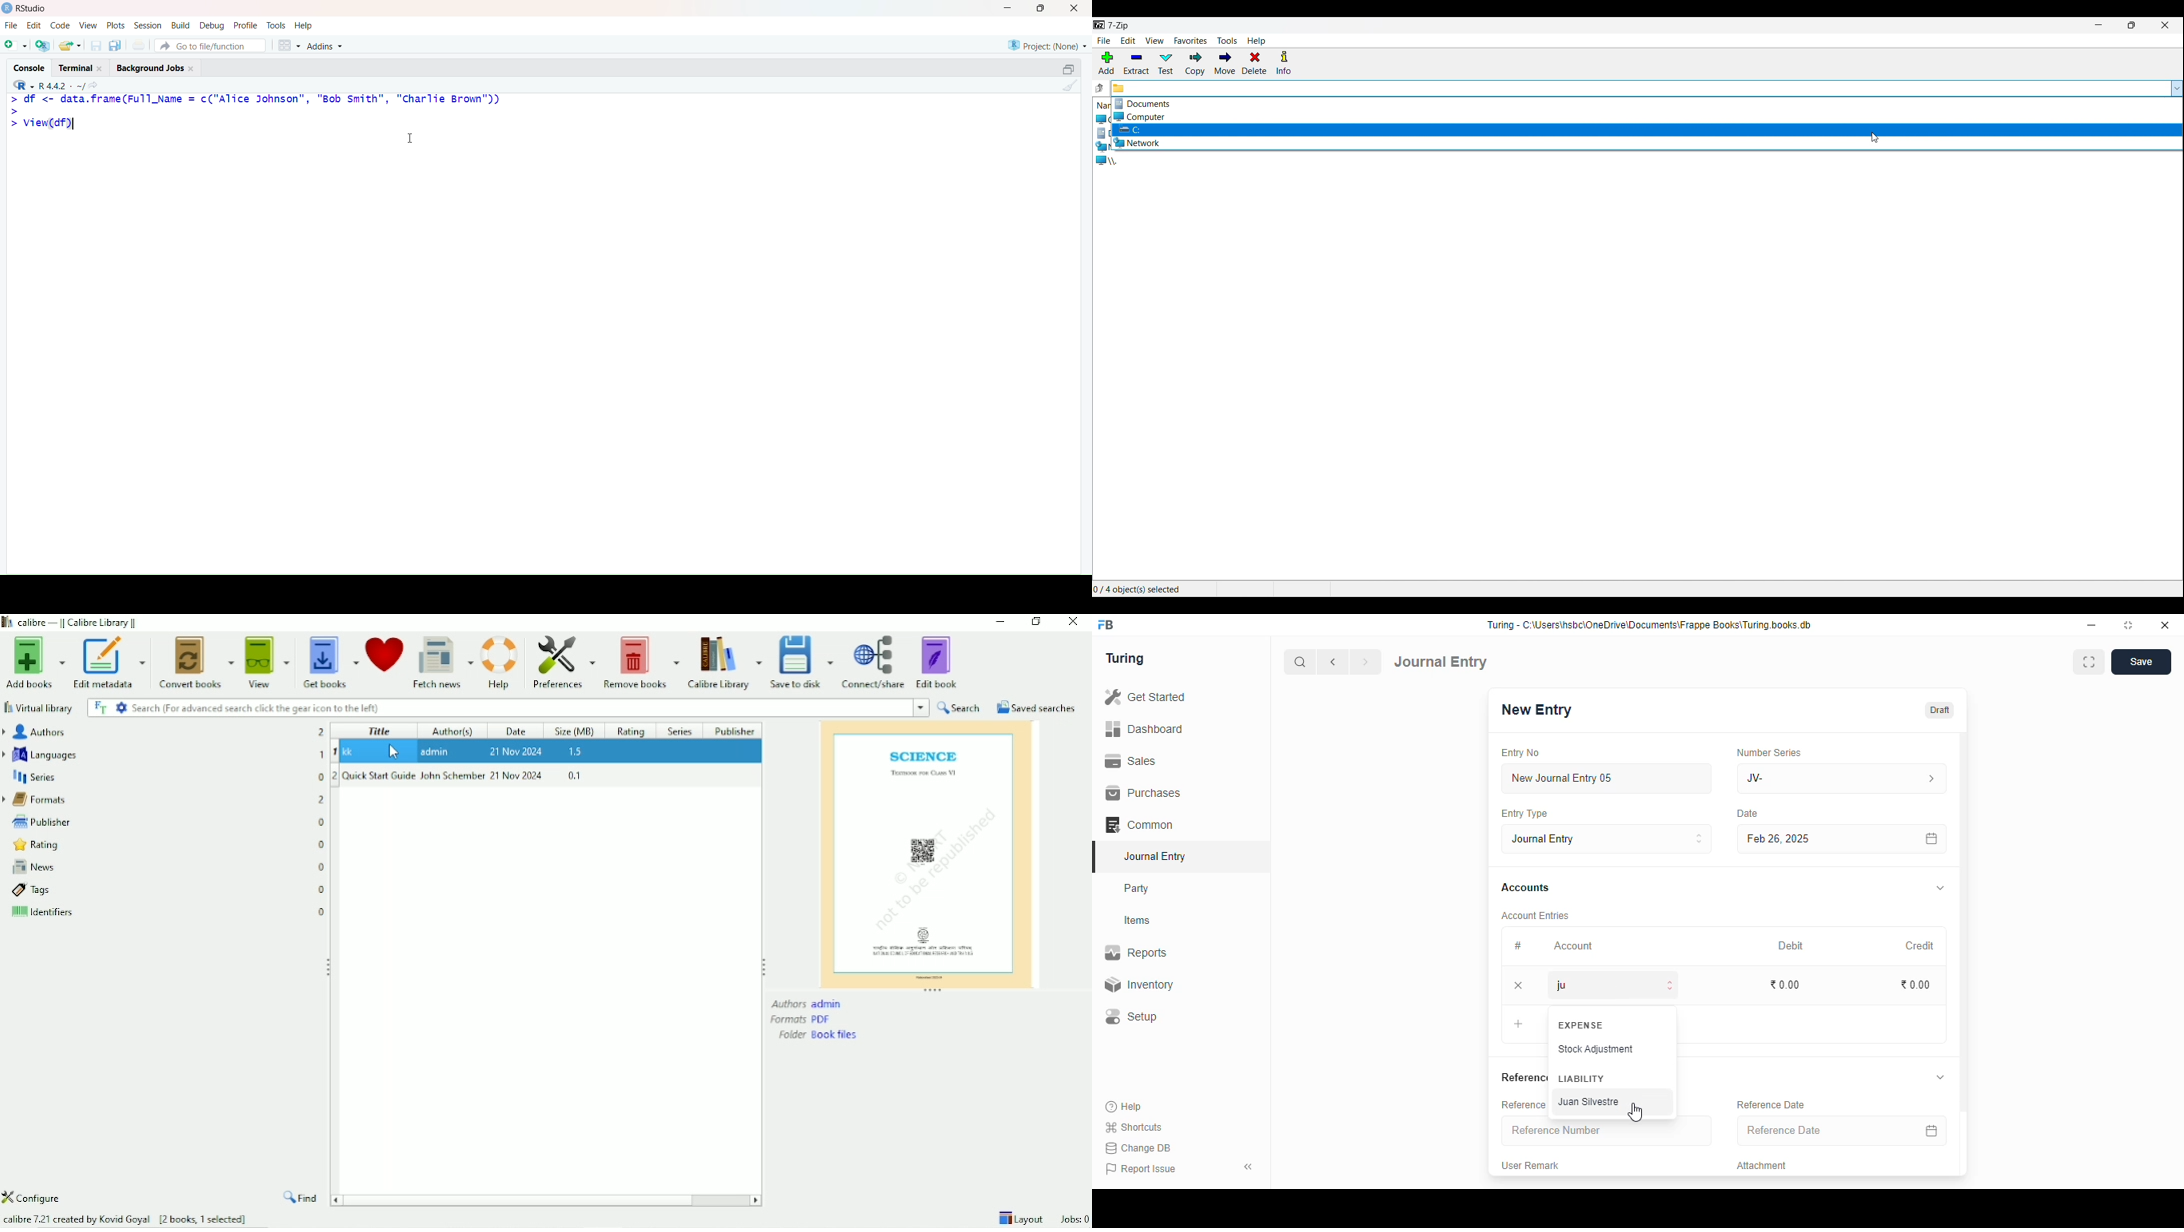 The width and height of the screenshot is (2184, 1232). What do you see at coordinates (1133, 1018) in the screenshot?
I see `setup` at bounding box center [1133, 1018].